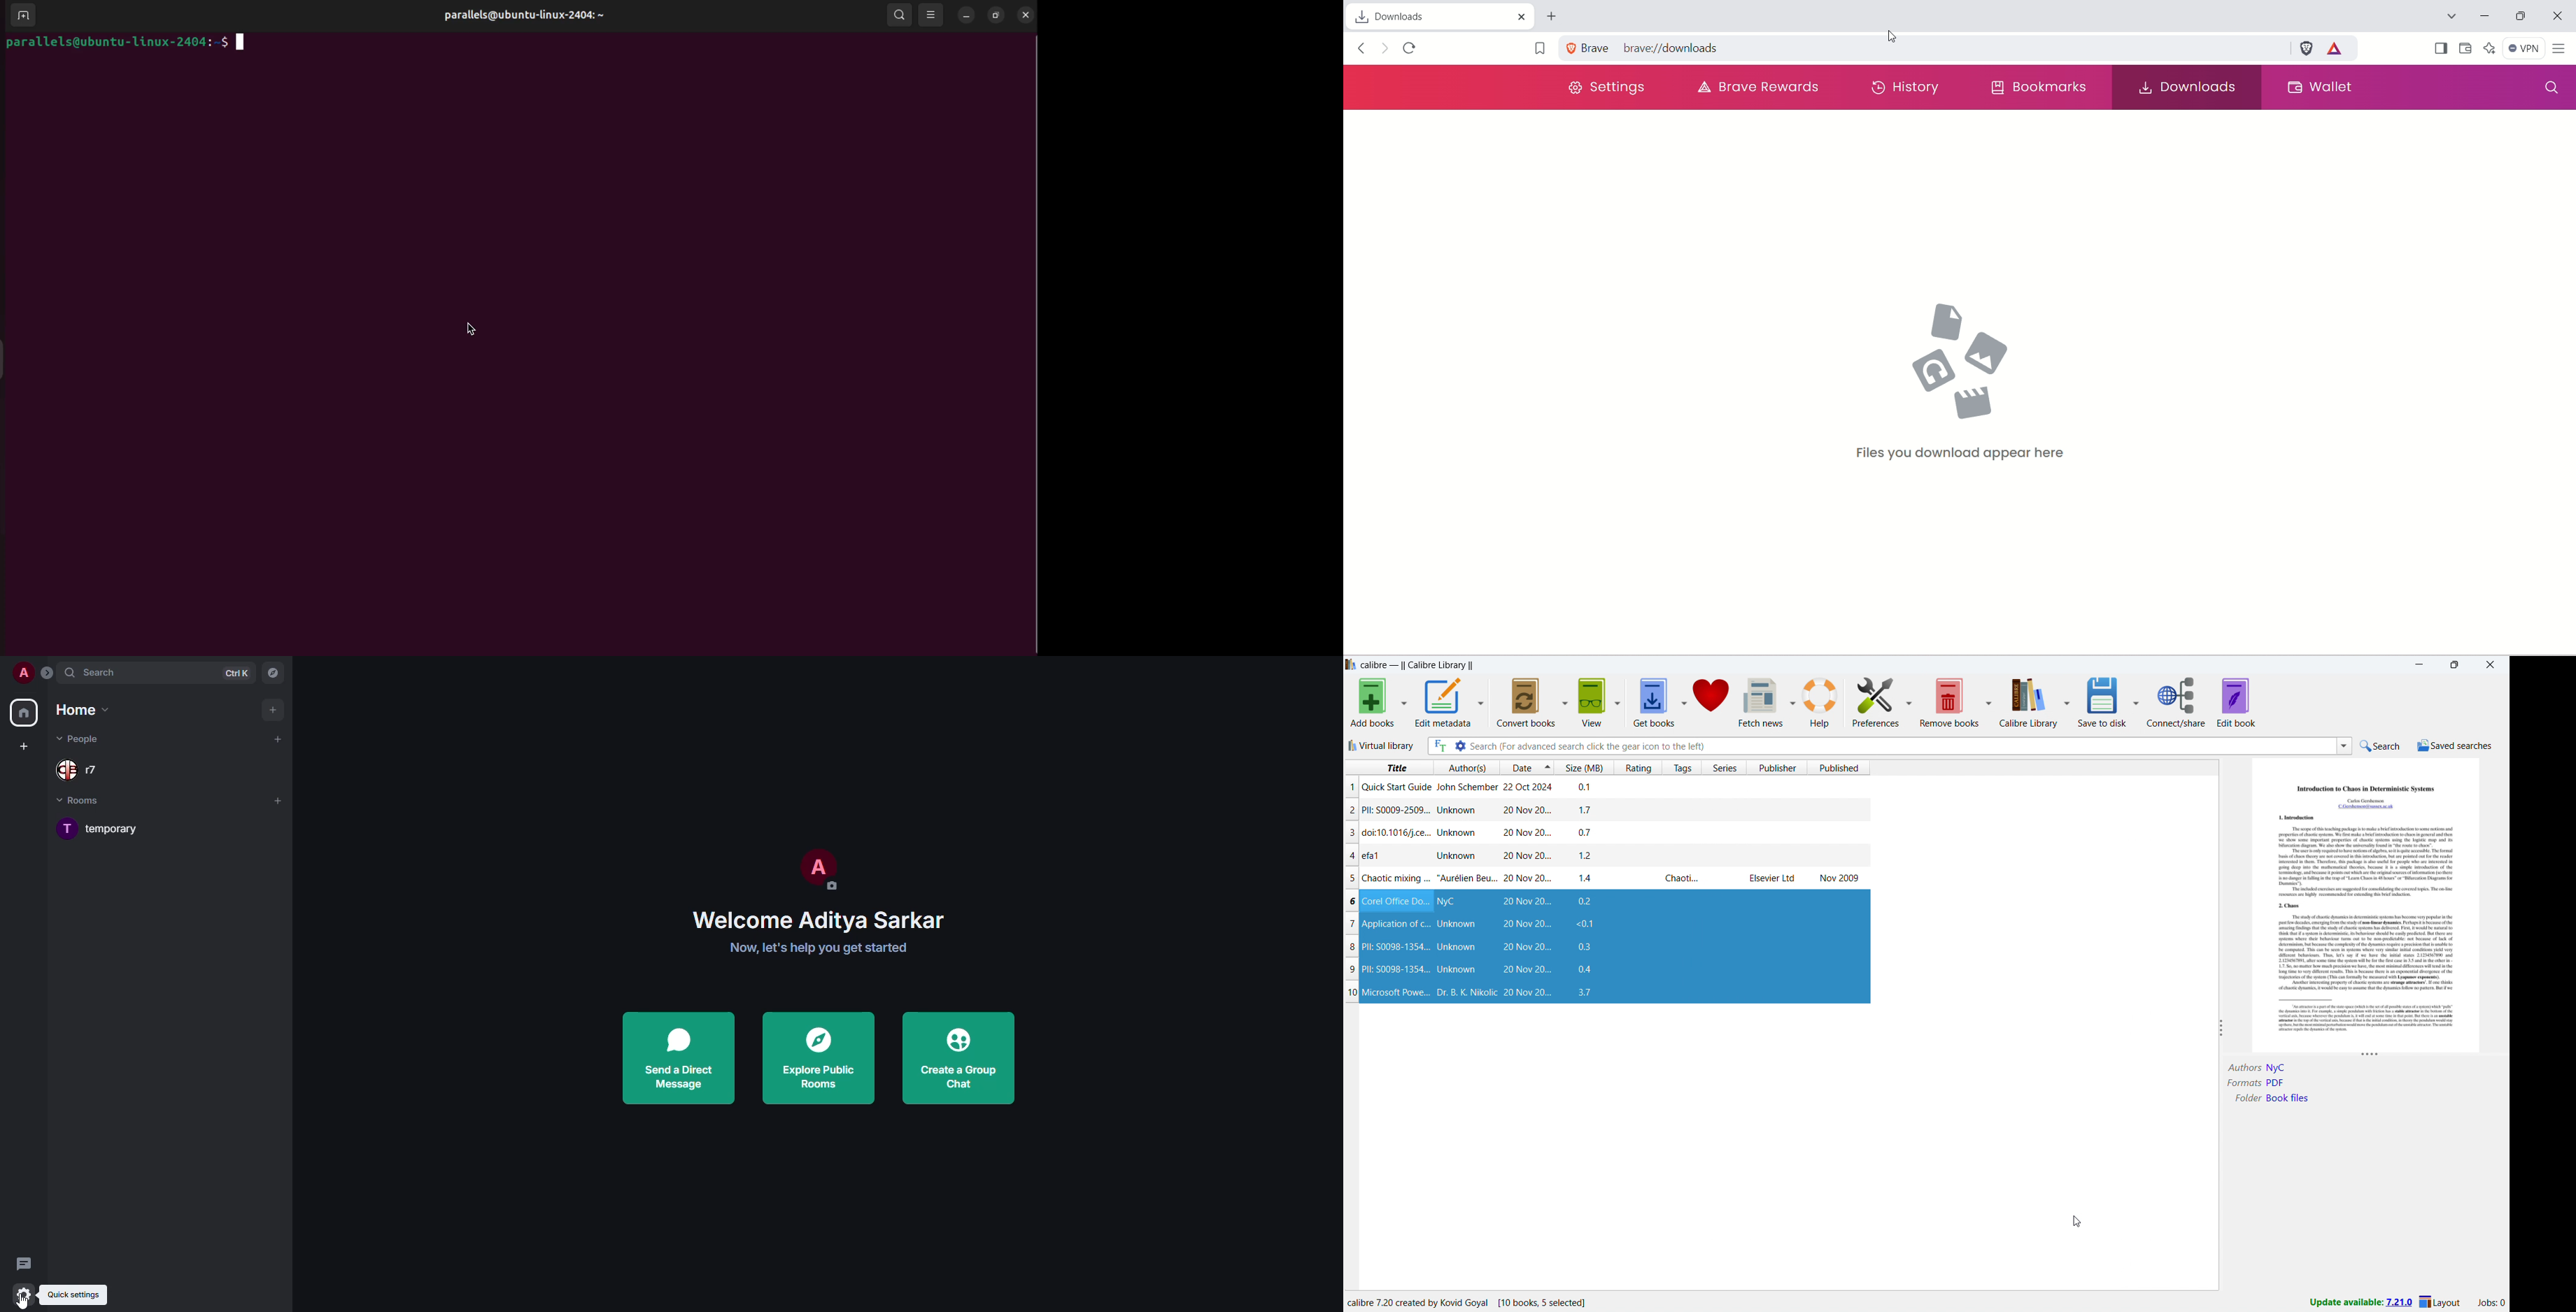  I want to click on do a quick search, so click(2381, 747).